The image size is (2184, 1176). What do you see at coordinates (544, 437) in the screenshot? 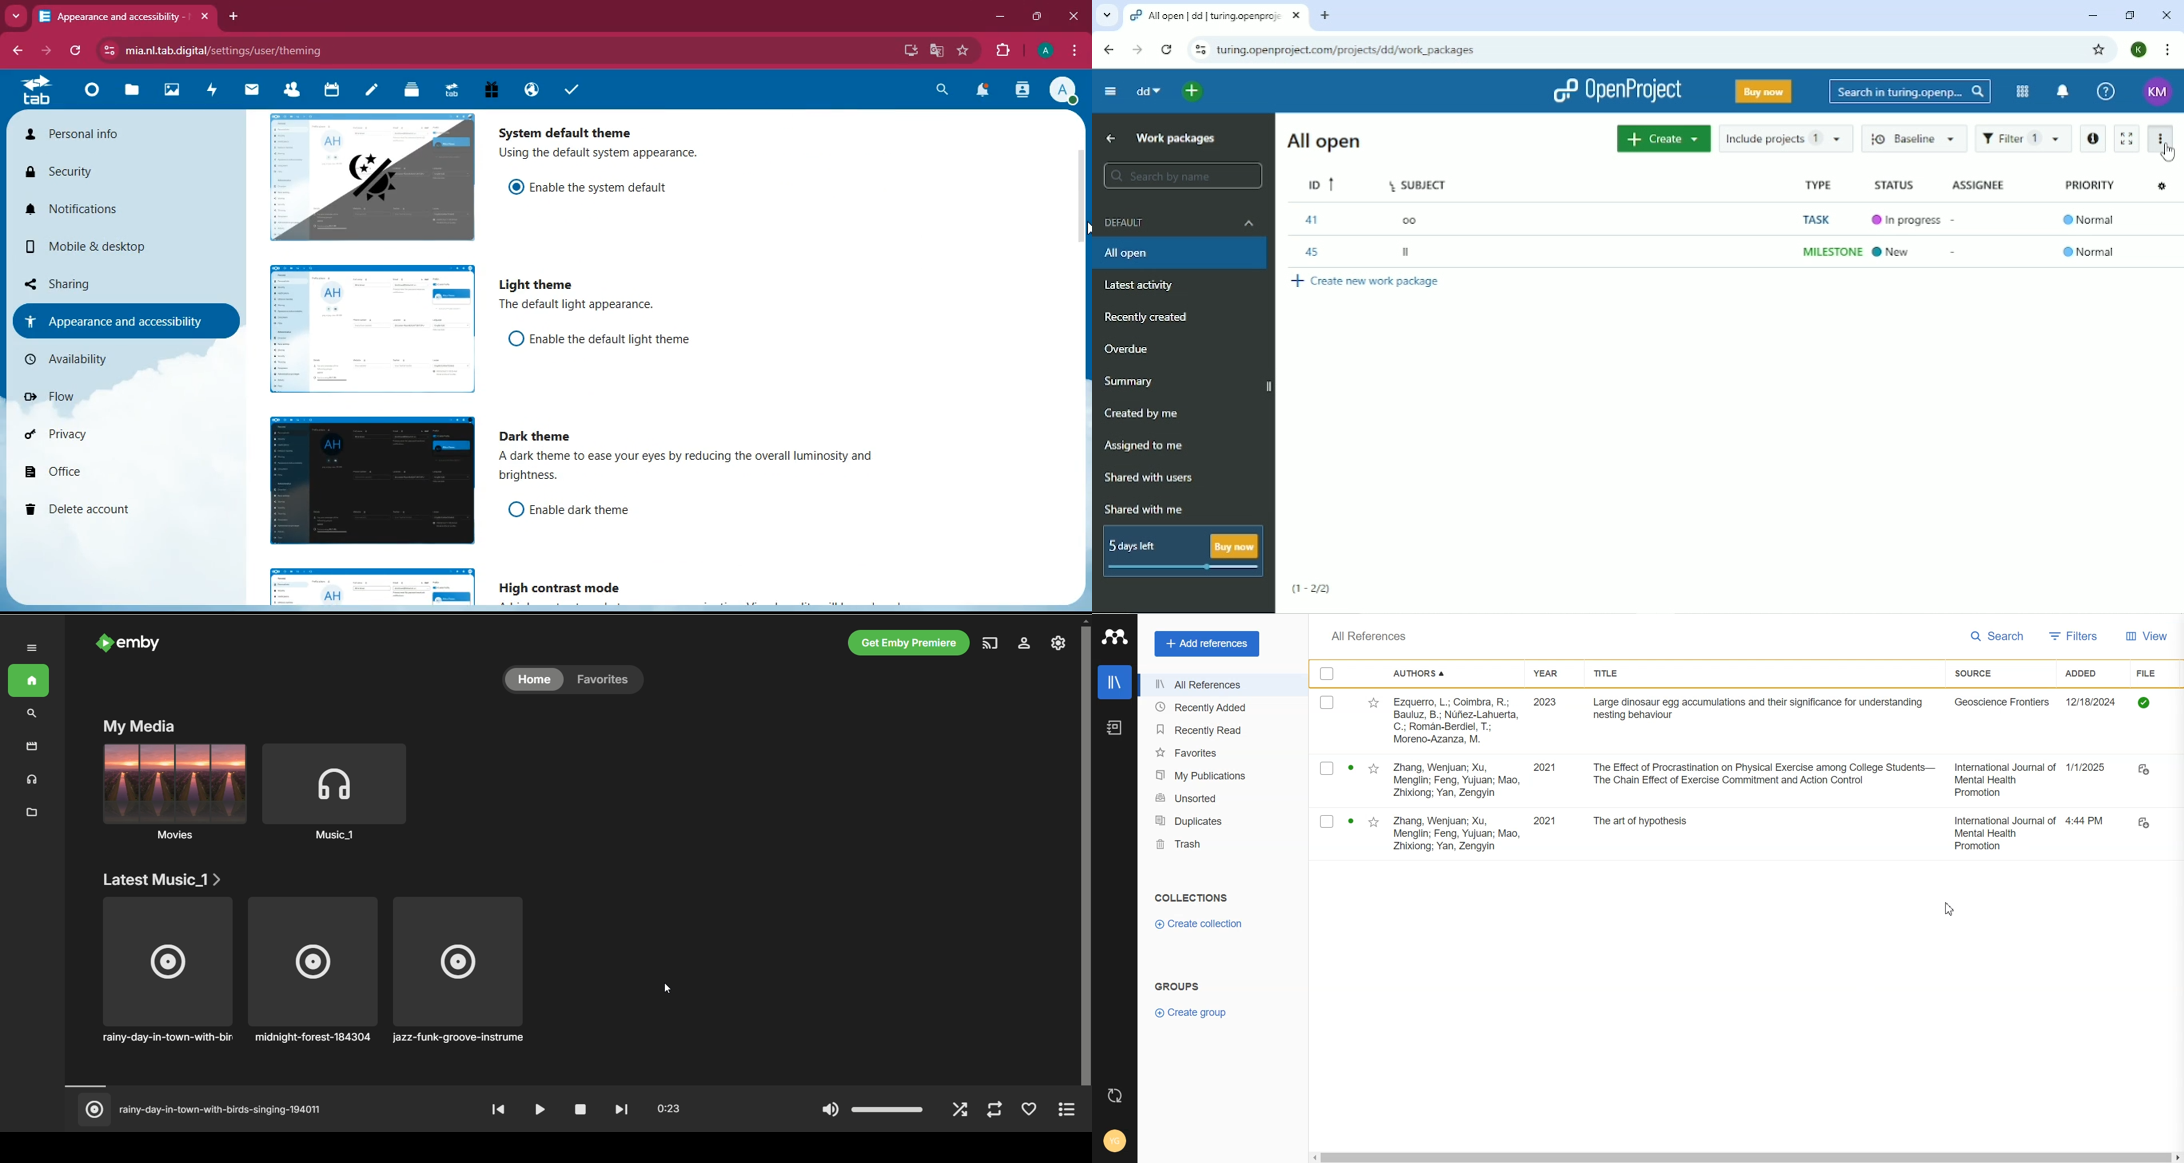
I see `dark theme` at bounding box center [544, 437].